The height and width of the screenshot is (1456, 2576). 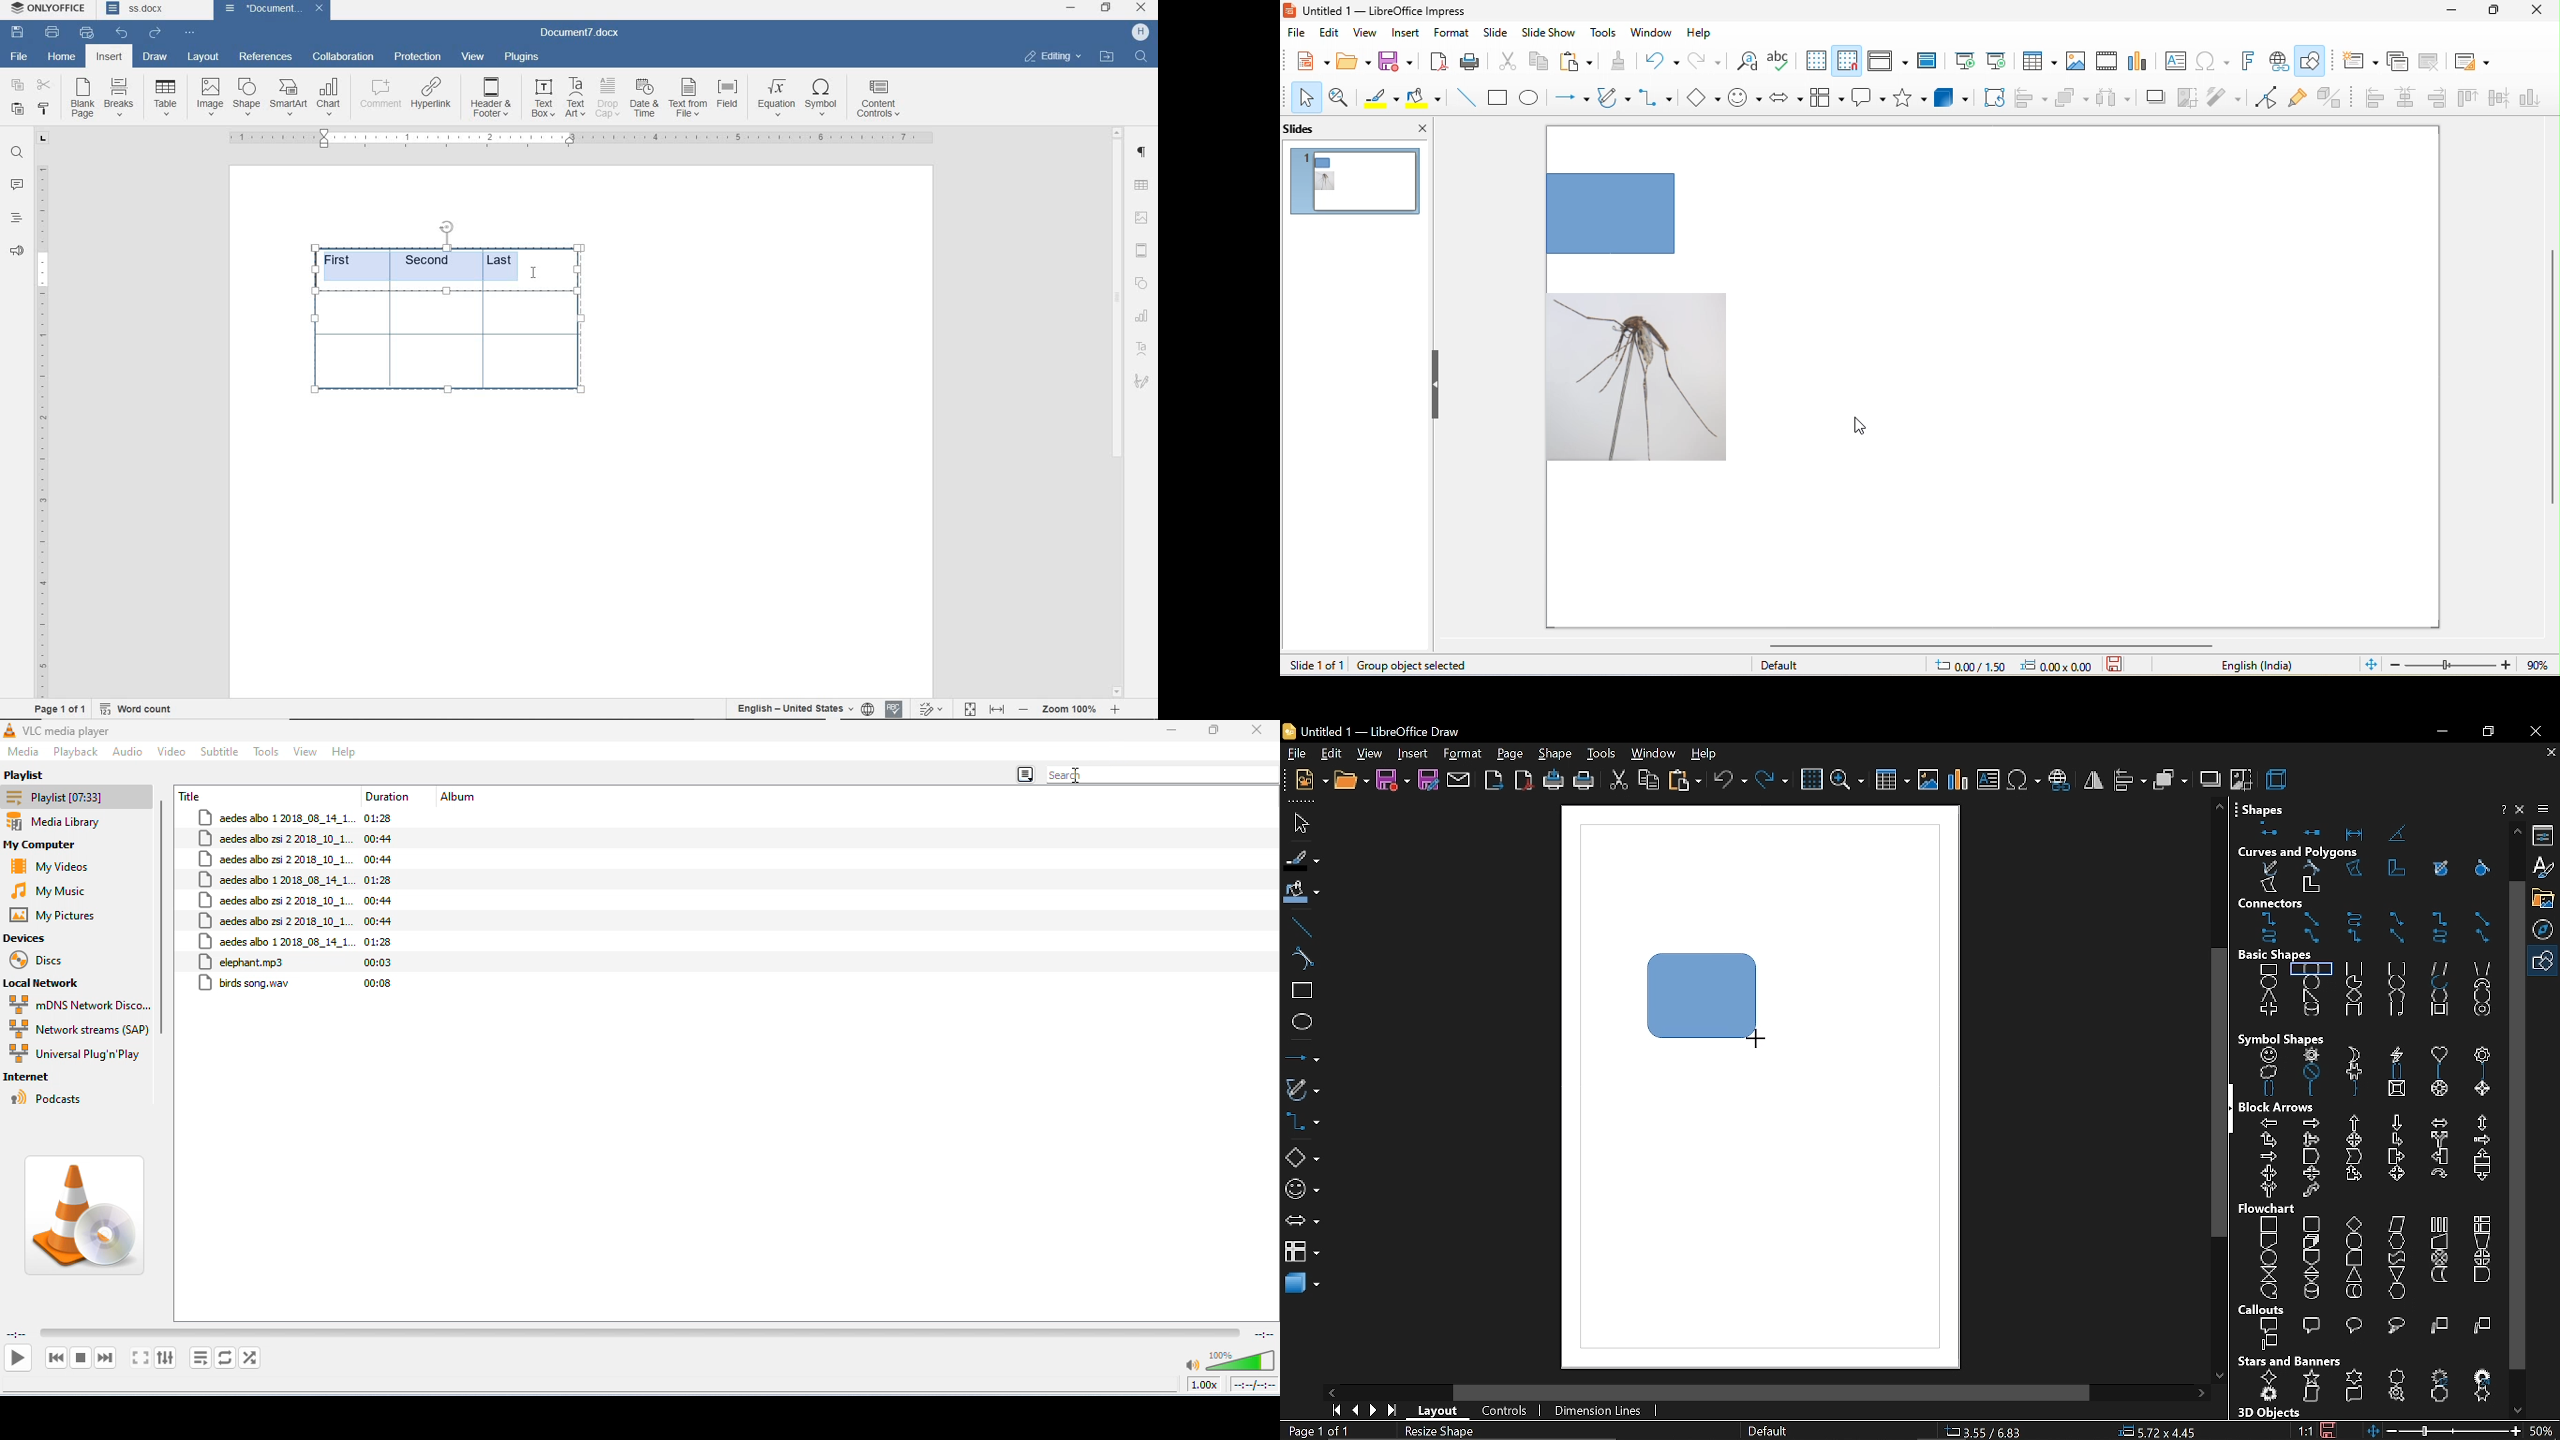 I want to click on 3D objects, so click(x=2267, y=1413).